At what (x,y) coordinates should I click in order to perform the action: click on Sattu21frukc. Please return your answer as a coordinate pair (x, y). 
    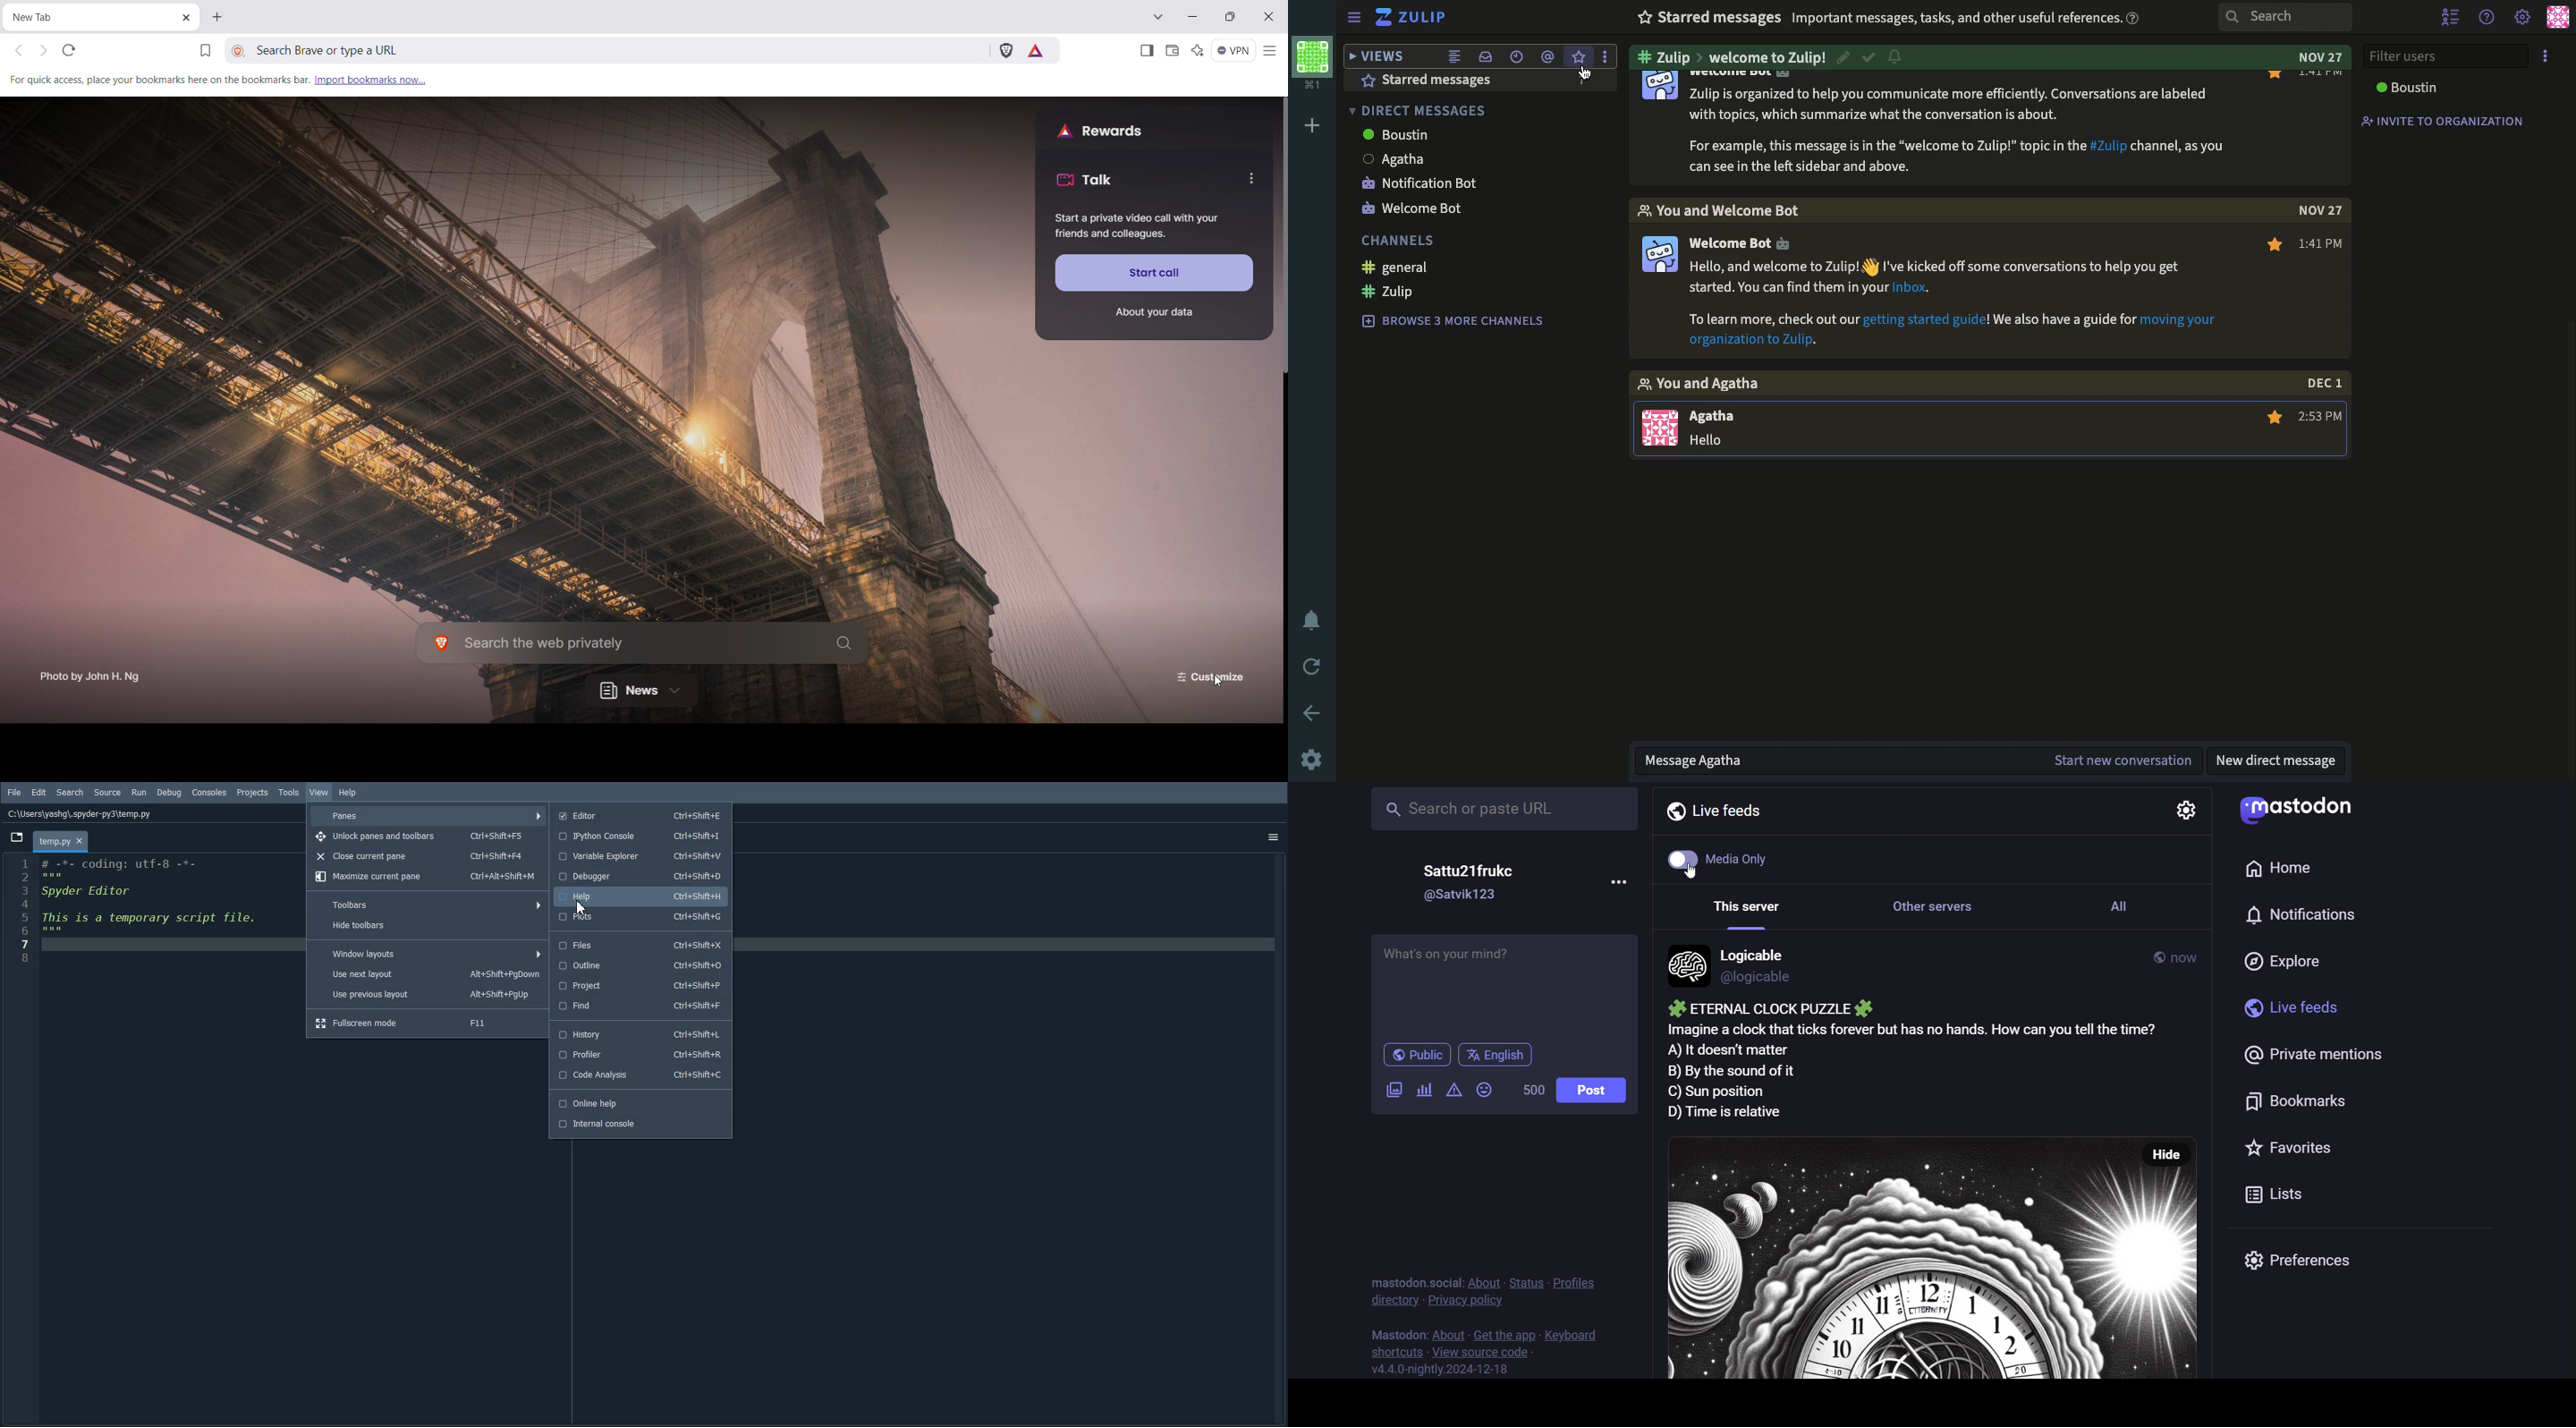
    Looking at the image, I should click on (1471, 871).